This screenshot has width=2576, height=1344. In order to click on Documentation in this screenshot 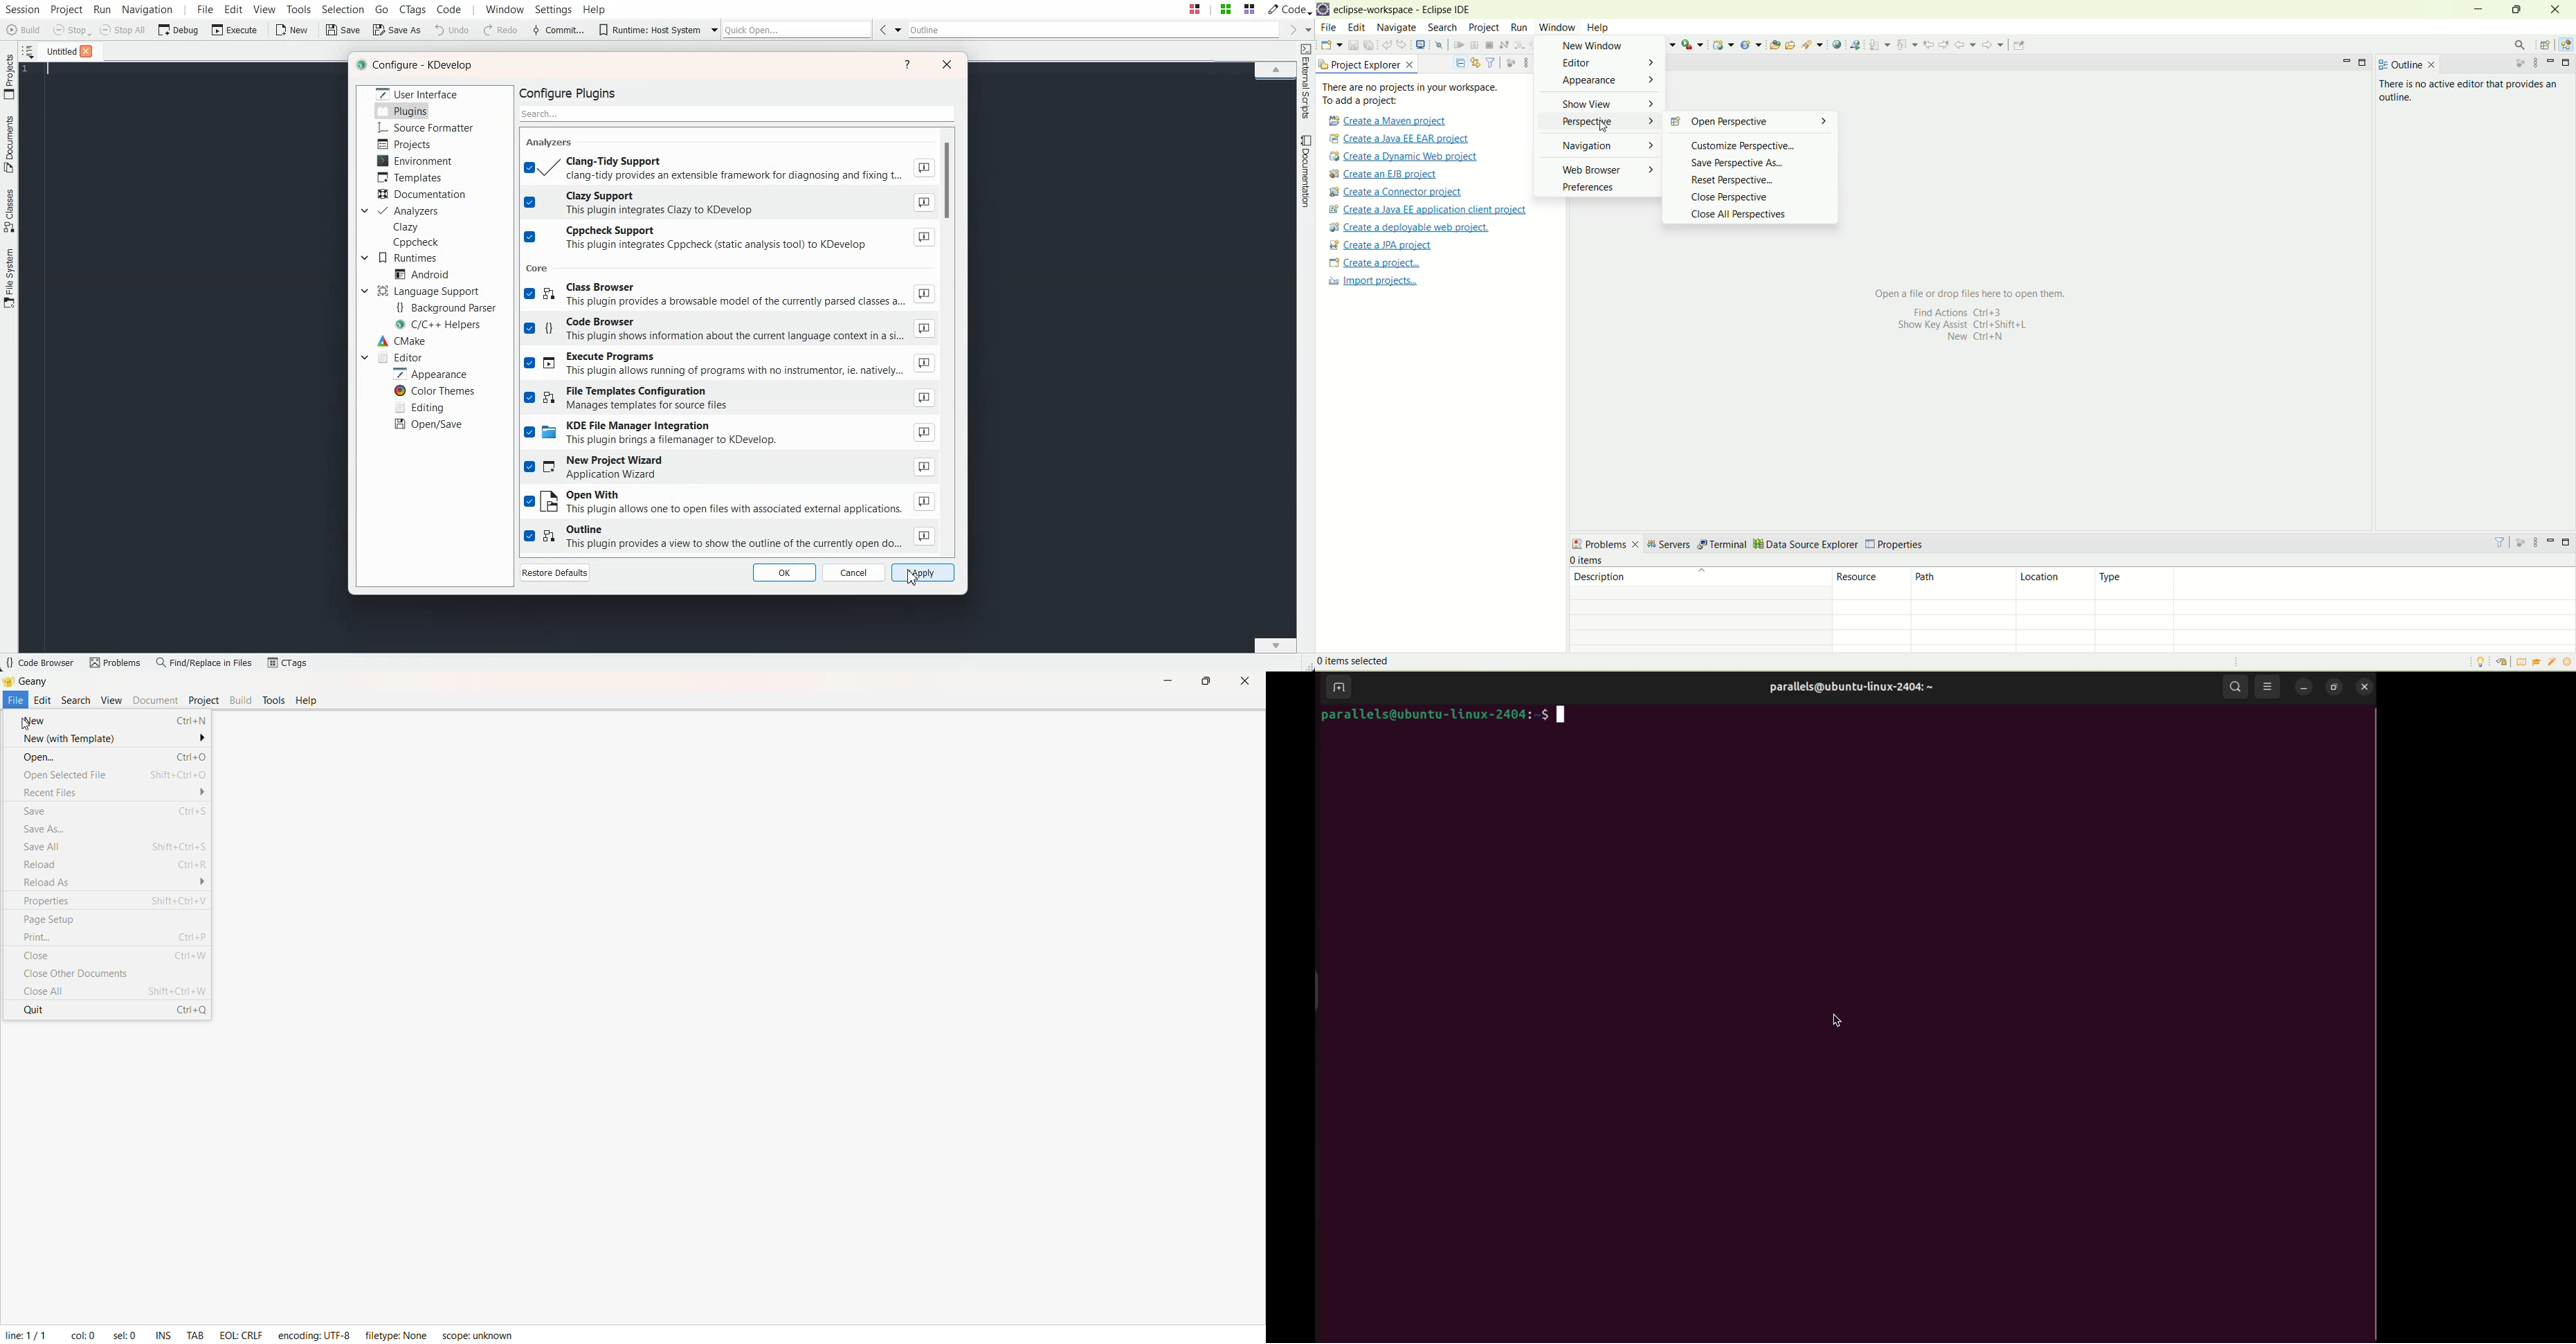, I will do `click(424, 195)`.